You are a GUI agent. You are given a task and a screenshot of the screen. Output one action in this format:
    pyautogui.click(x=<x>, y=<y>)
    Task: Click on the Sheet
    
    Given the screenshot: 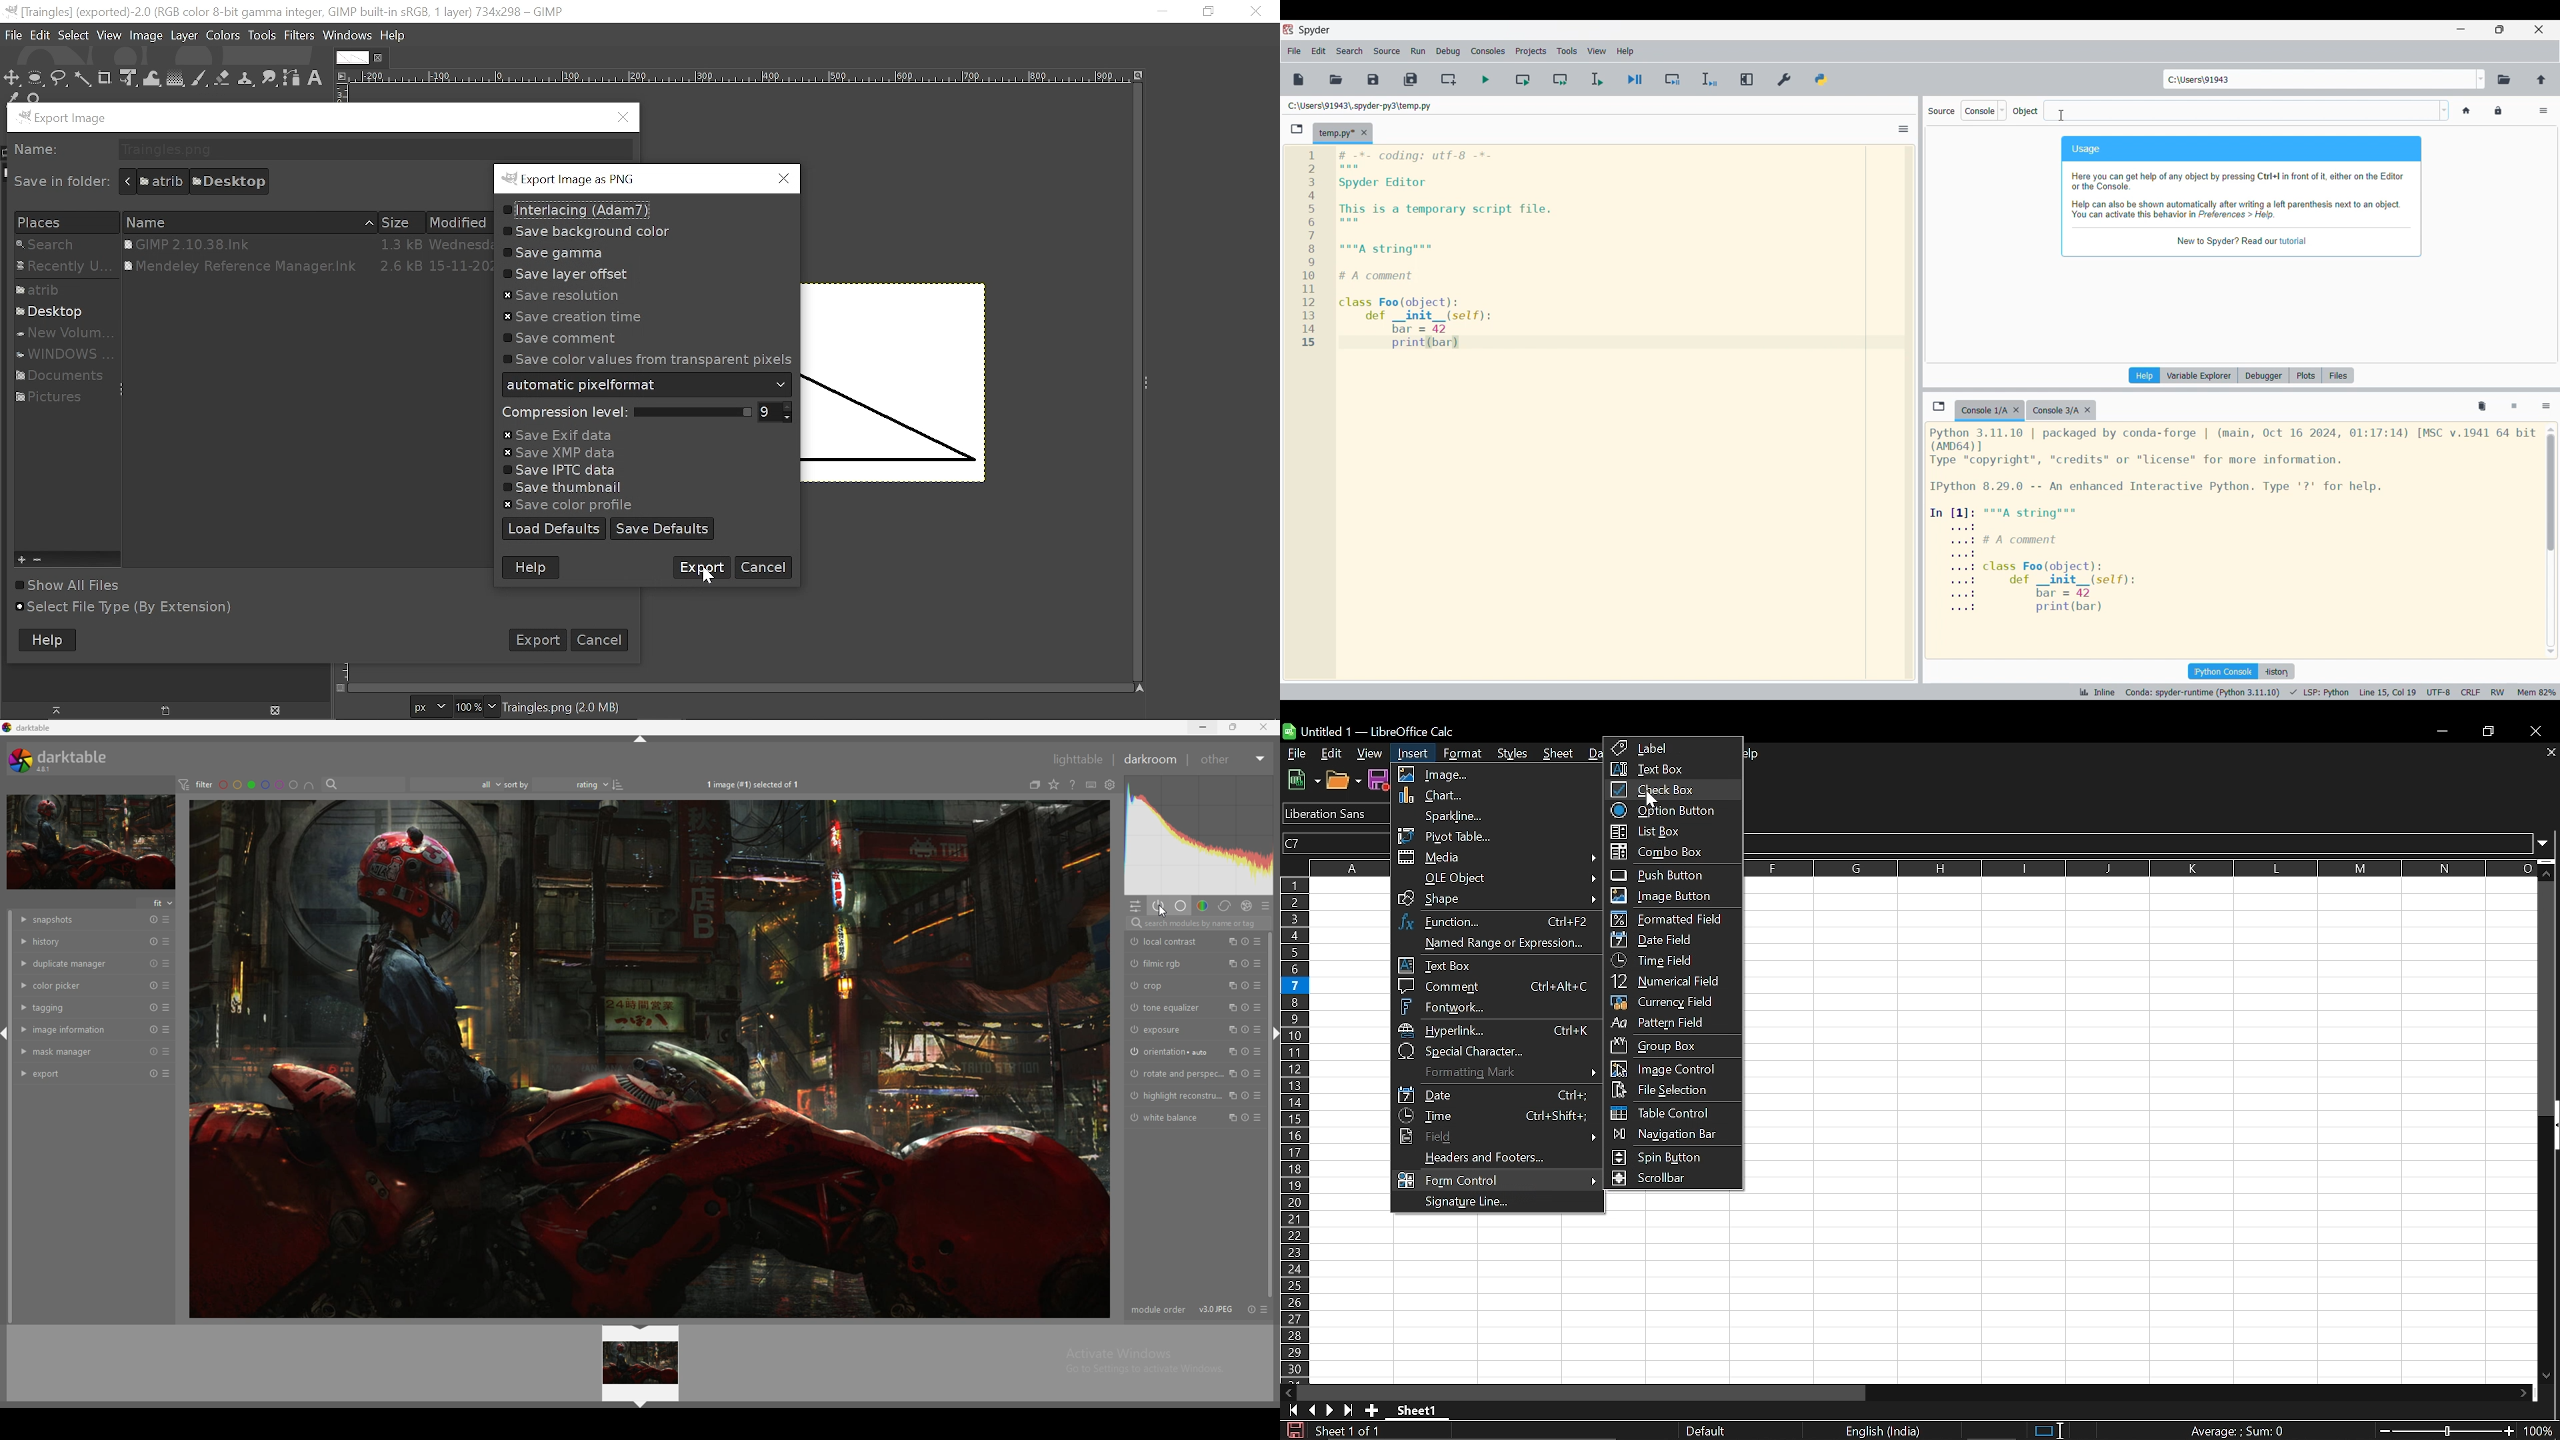 What is the action you would take?
    pyautogui.click(x=1561, y=754)
    